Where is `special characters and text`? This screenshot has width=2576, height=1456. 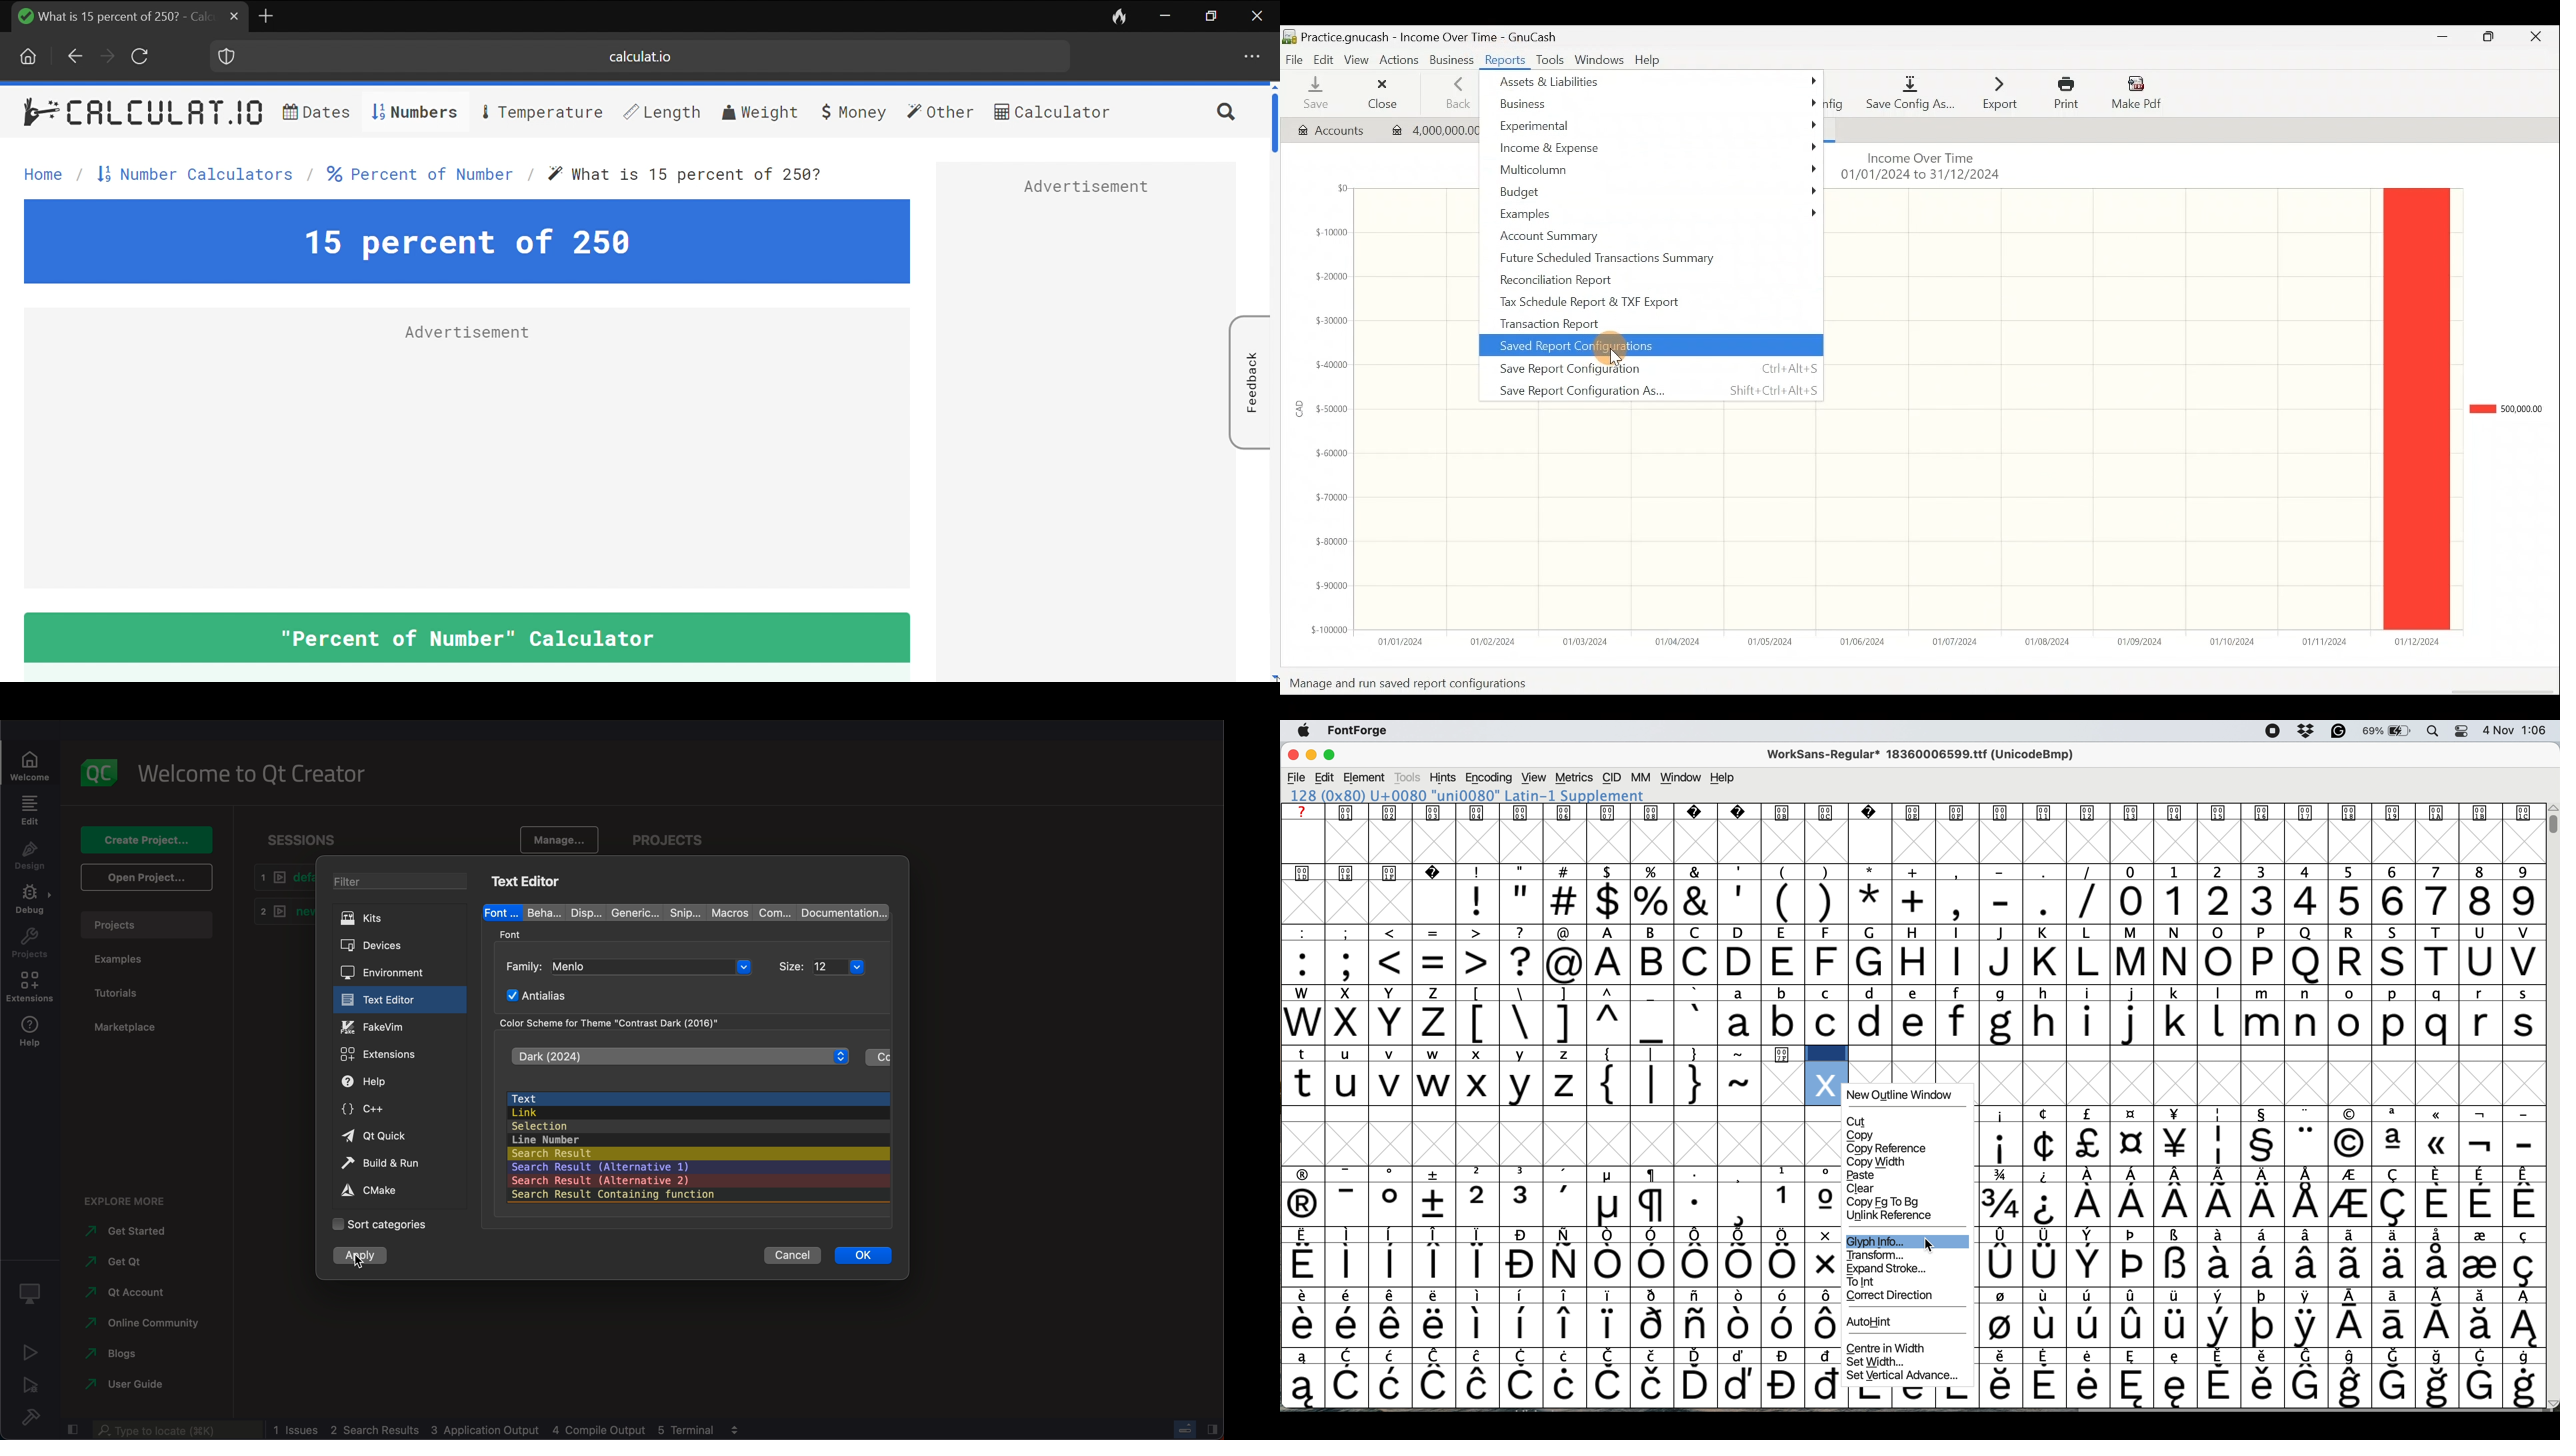 special characters and text is located at coordinates (1910, 932).